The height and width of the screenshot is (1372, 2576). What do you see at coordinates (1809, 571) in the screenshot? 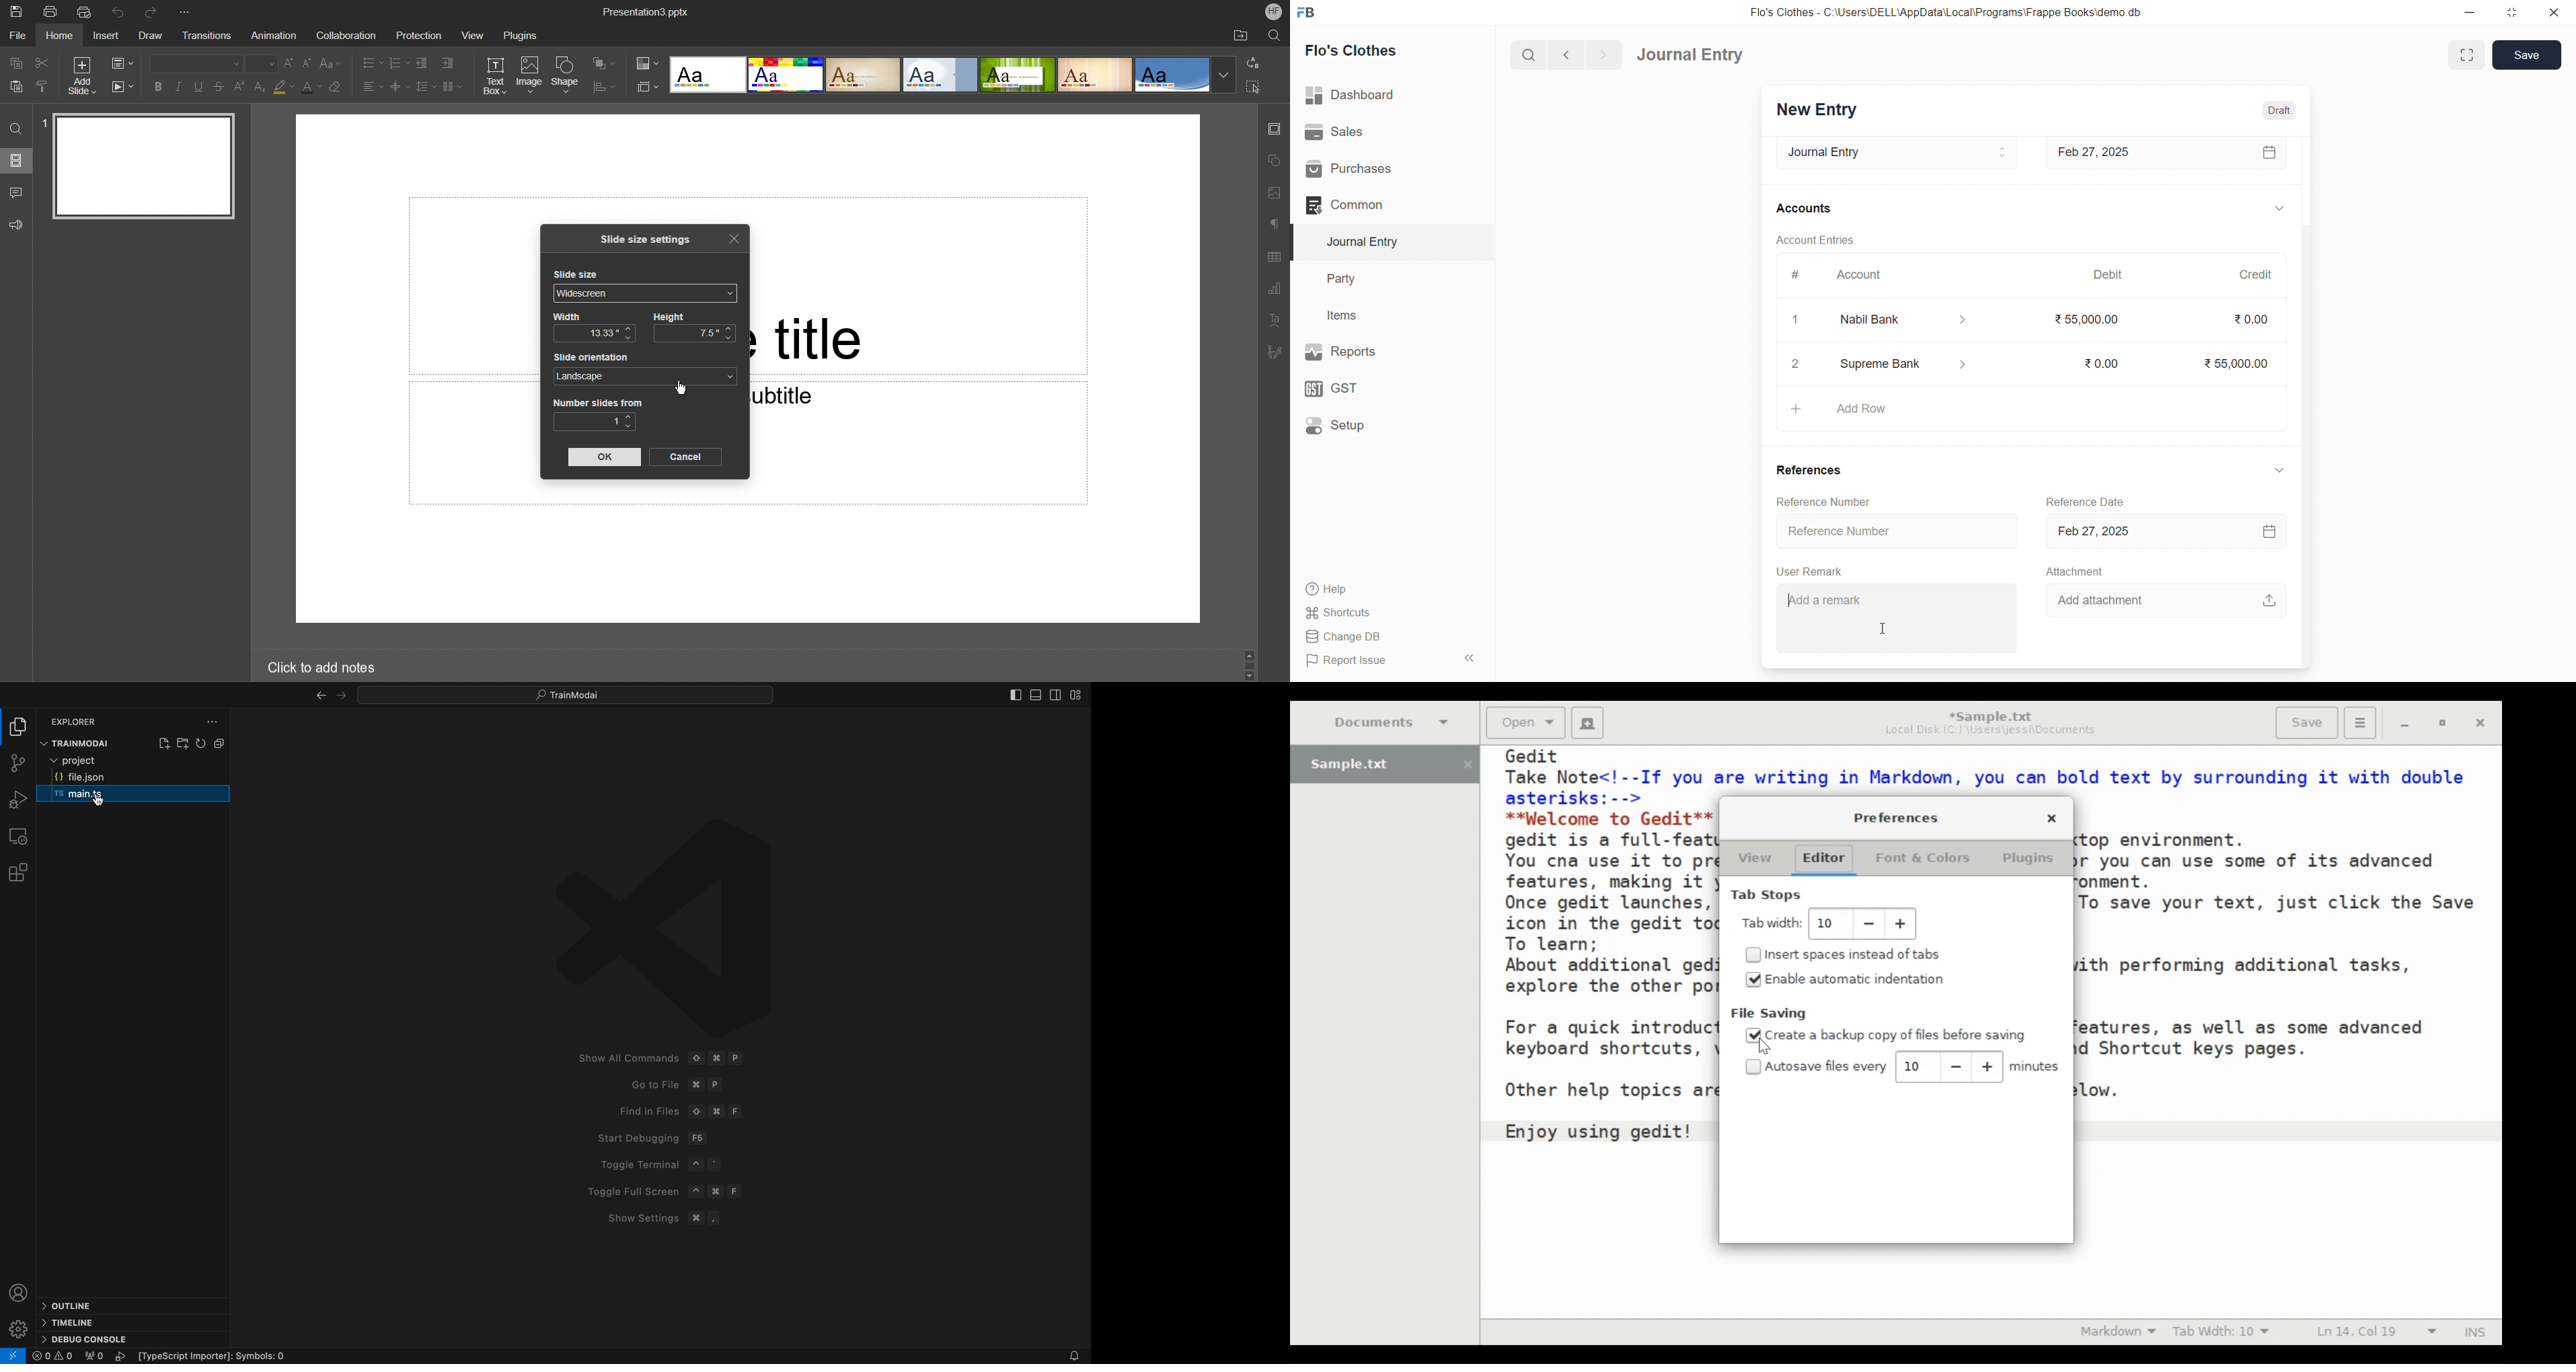
I see `User Remark` at bounding box center [1809, 571].